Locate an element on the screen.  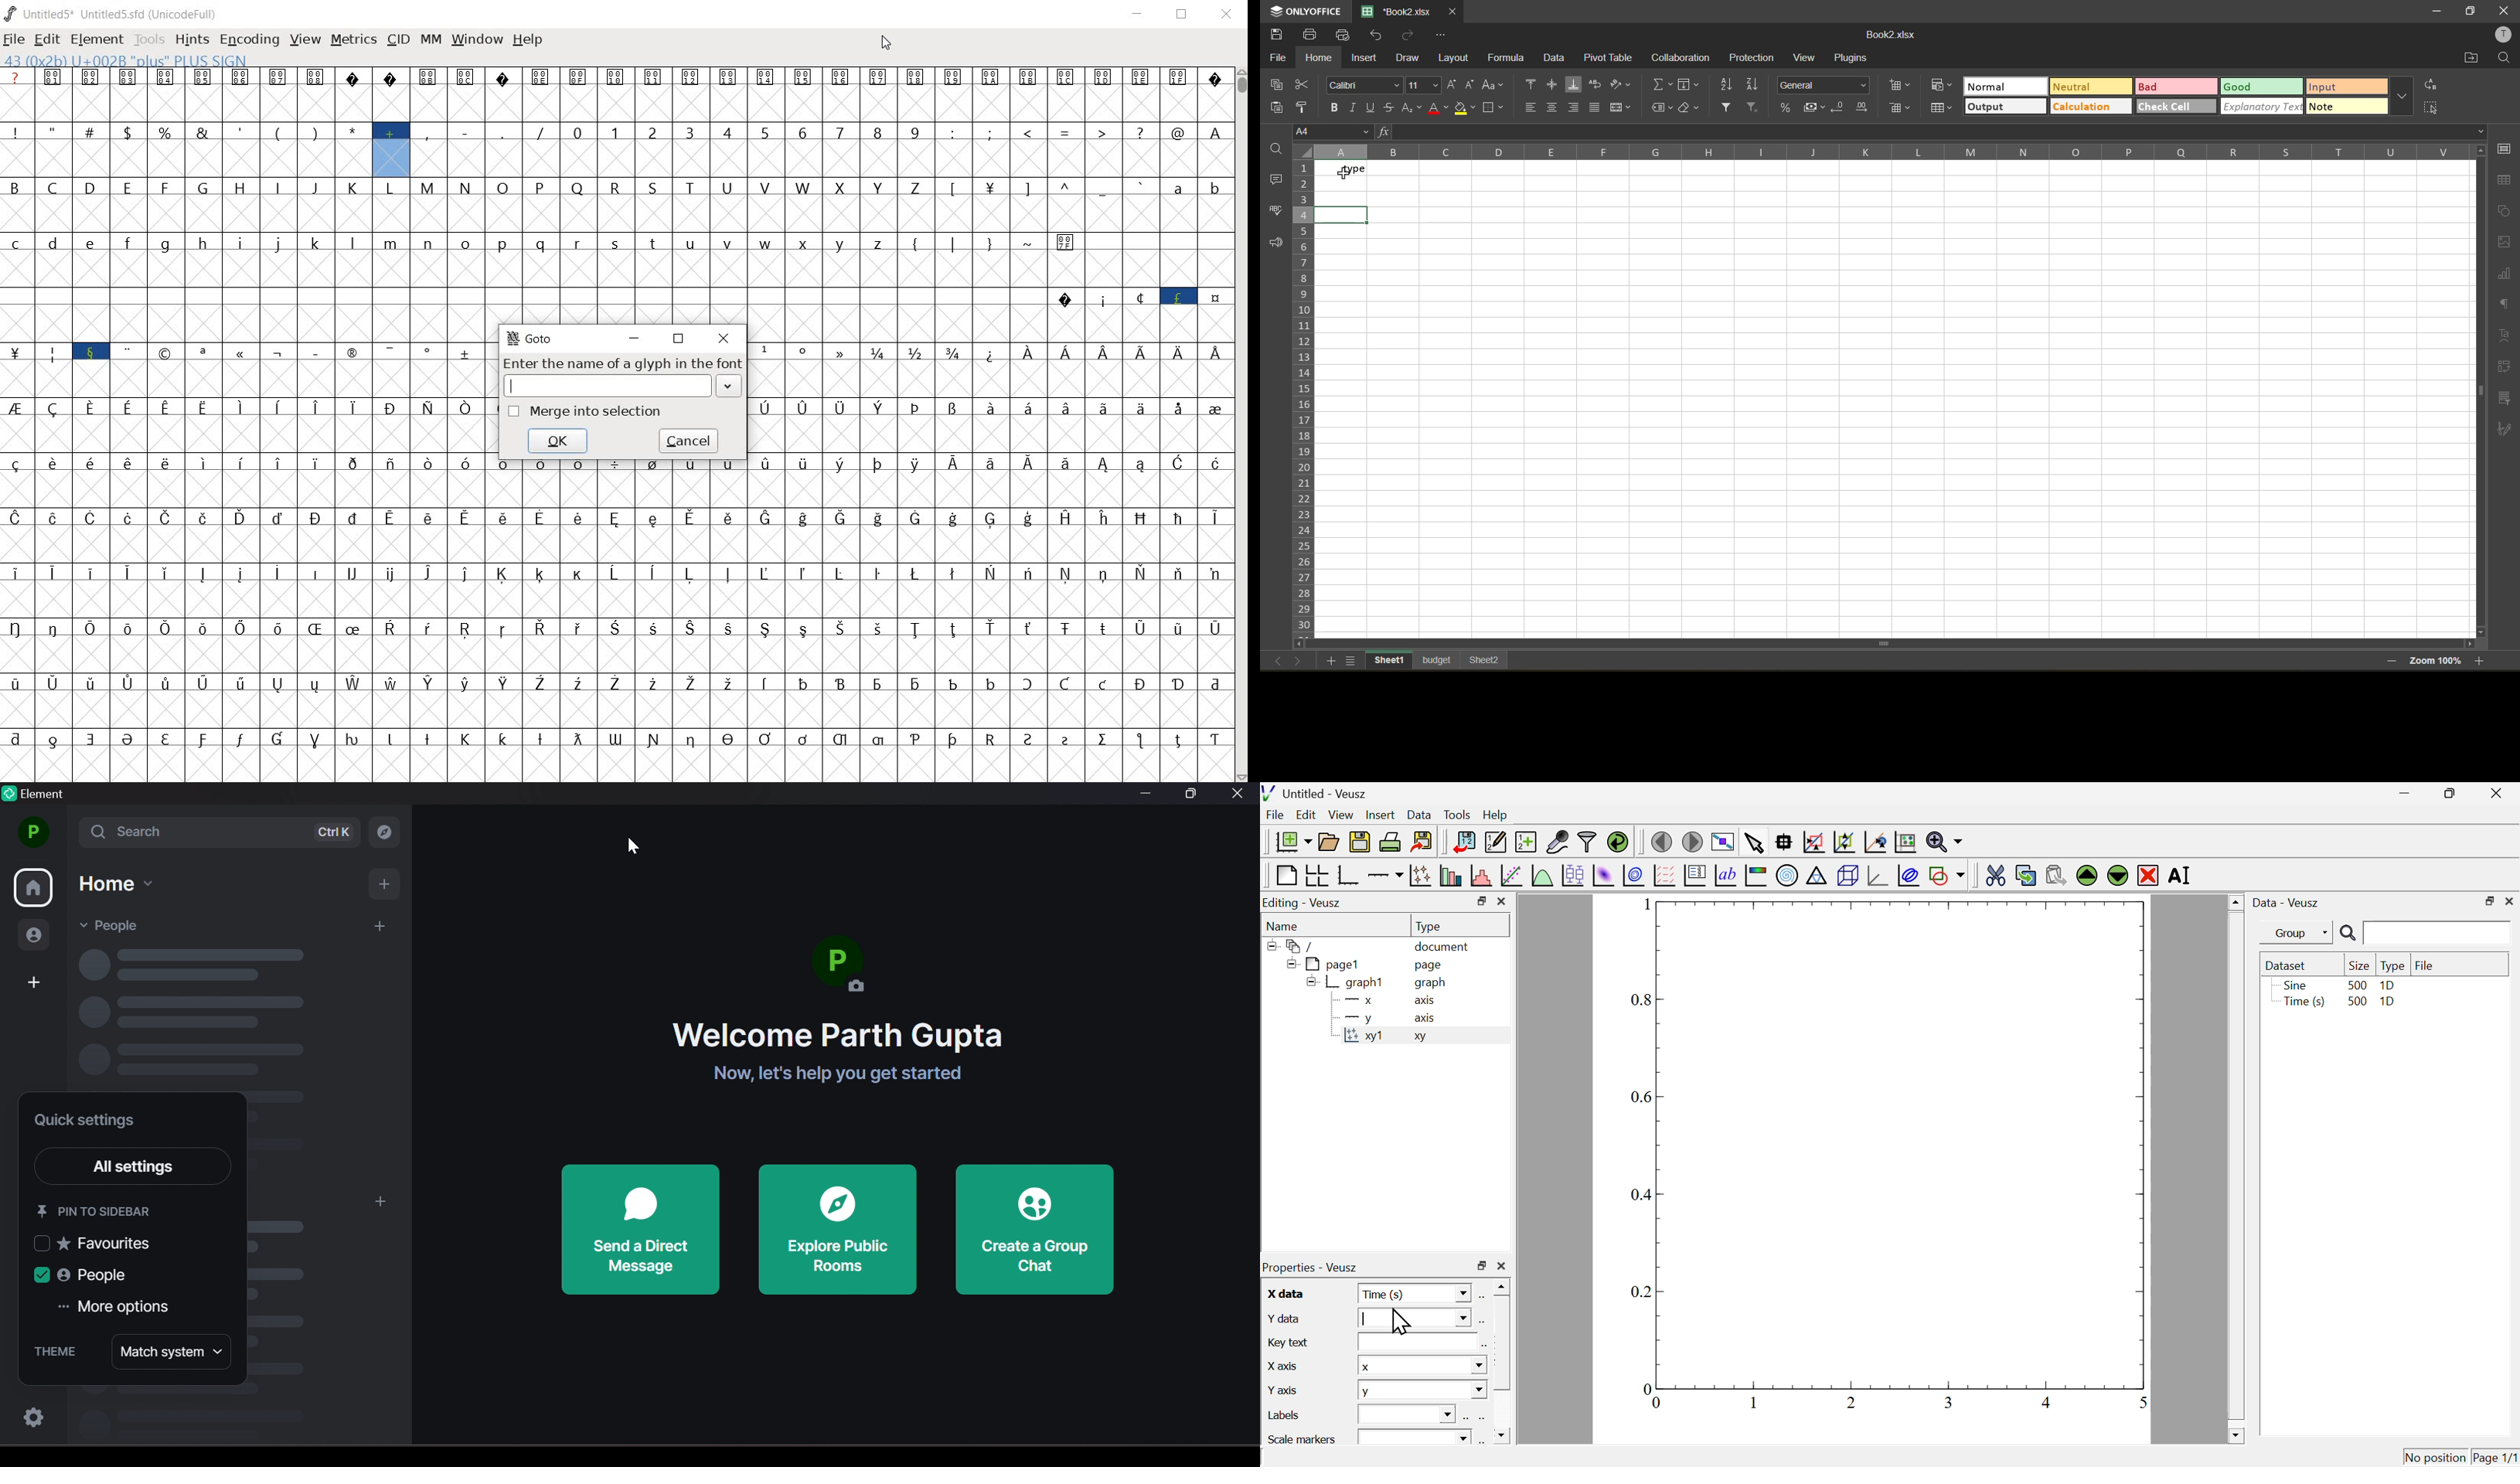
metrics is located at coordinates (353, 40).